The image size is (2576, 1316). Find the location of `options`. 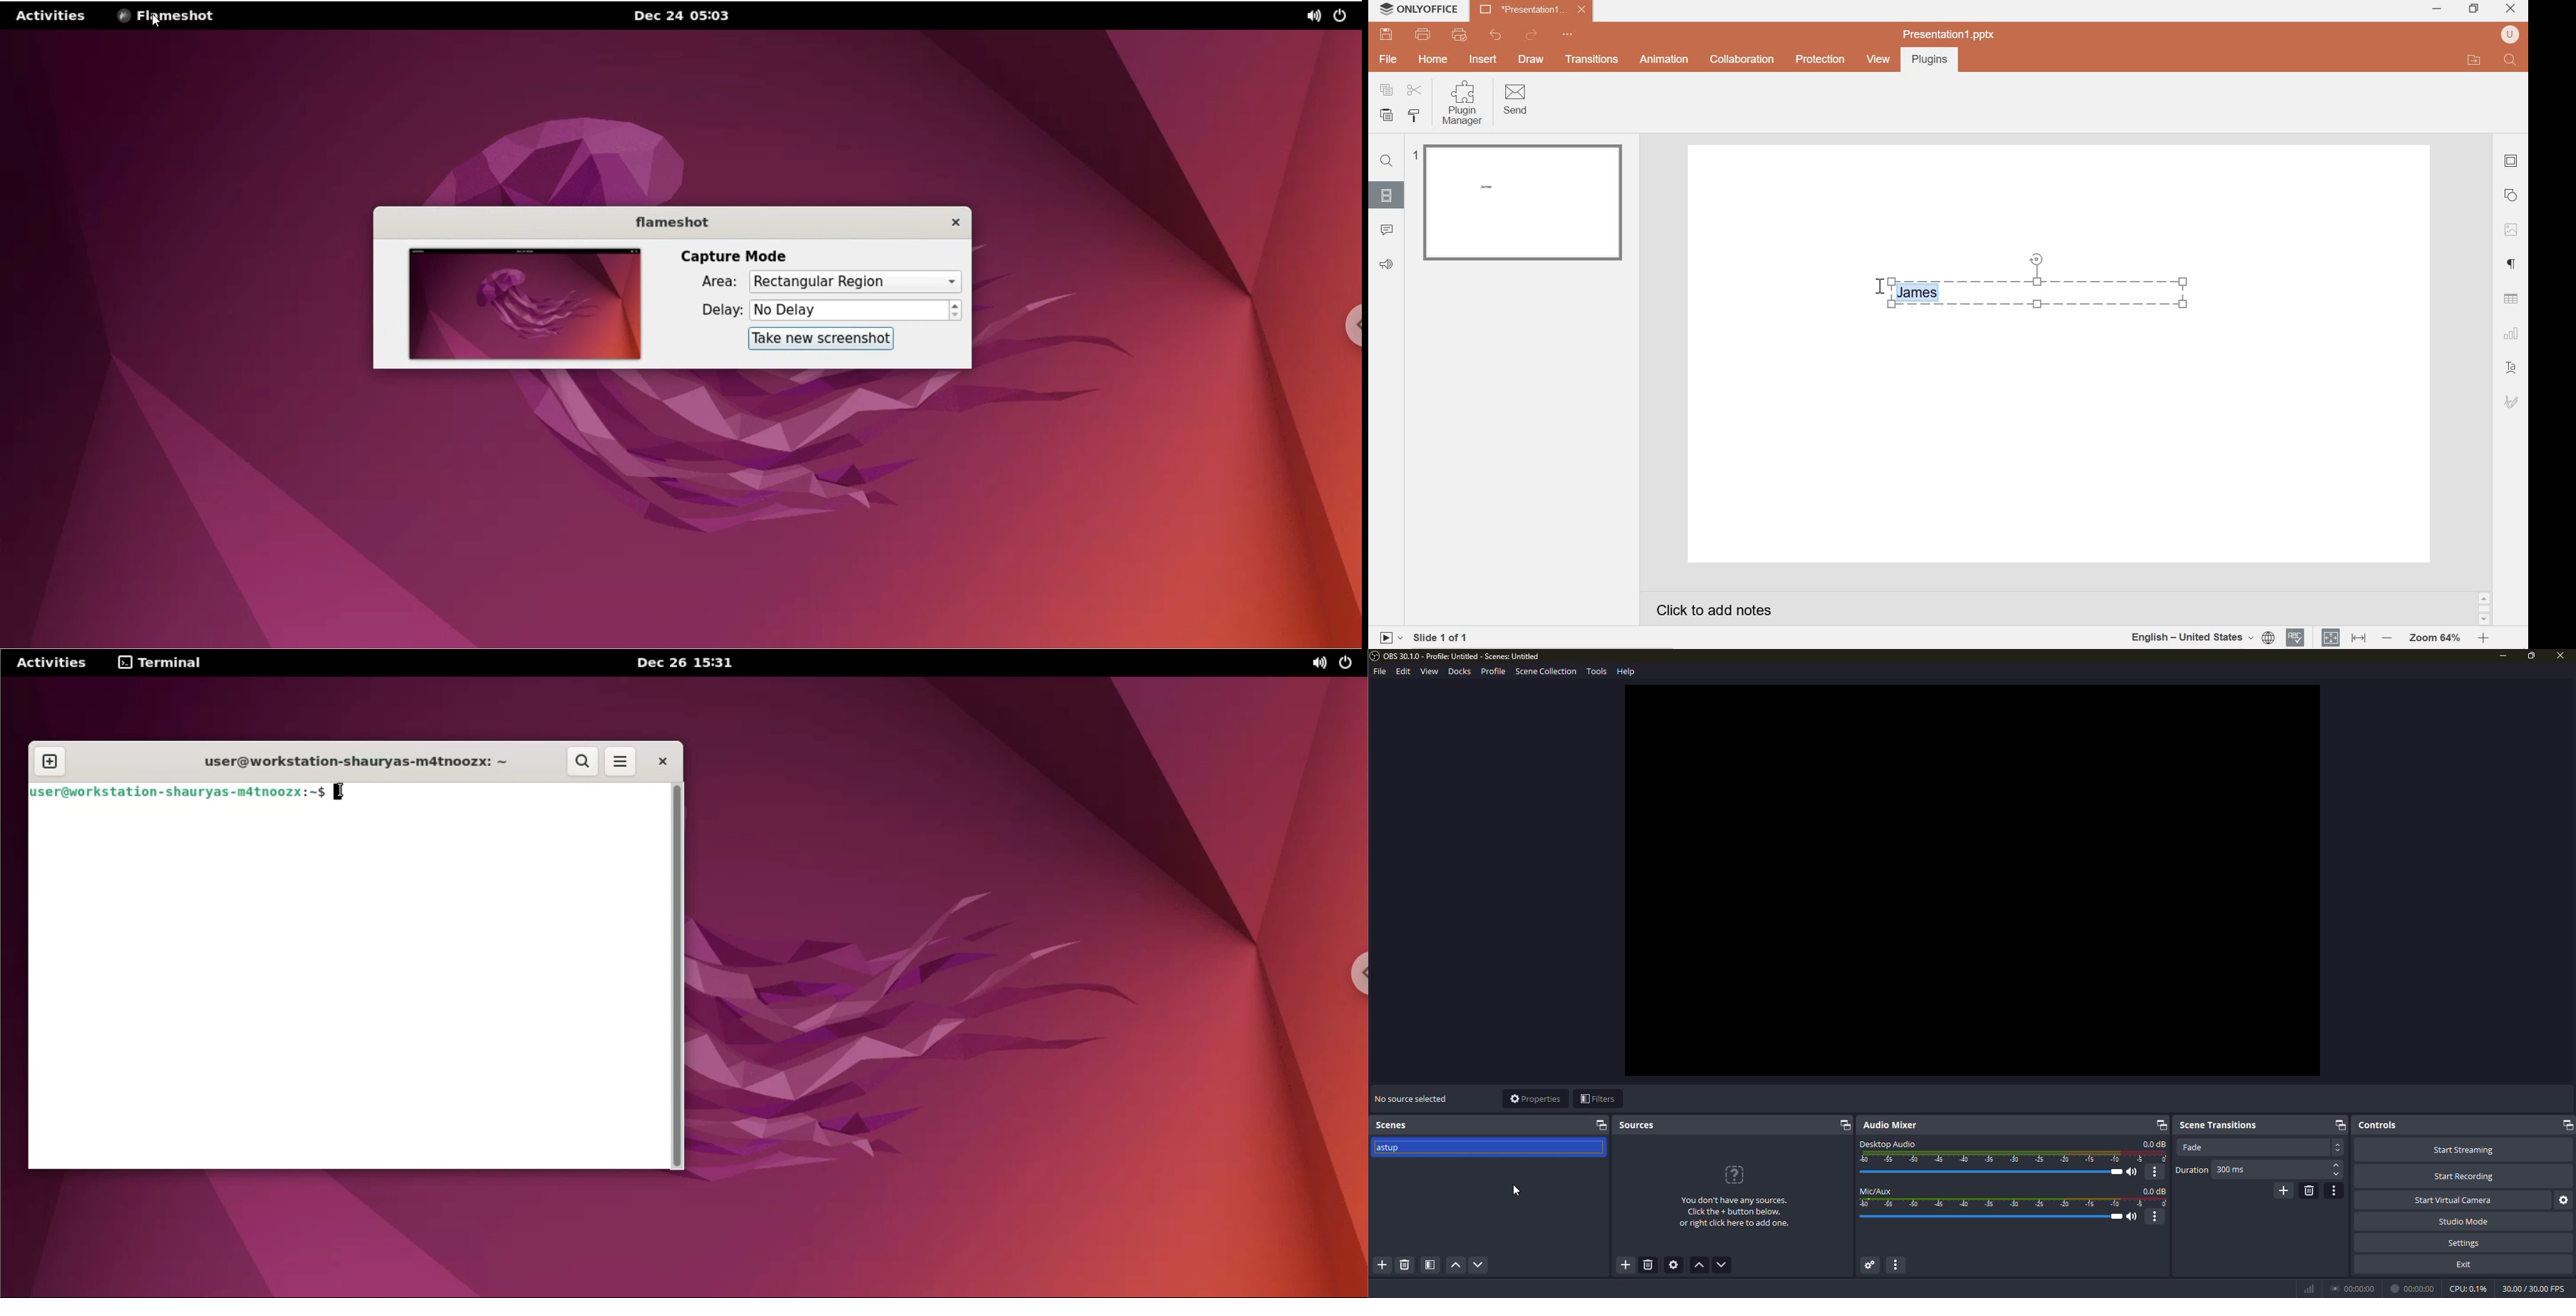

options is located at coordinates (2156, 1217).